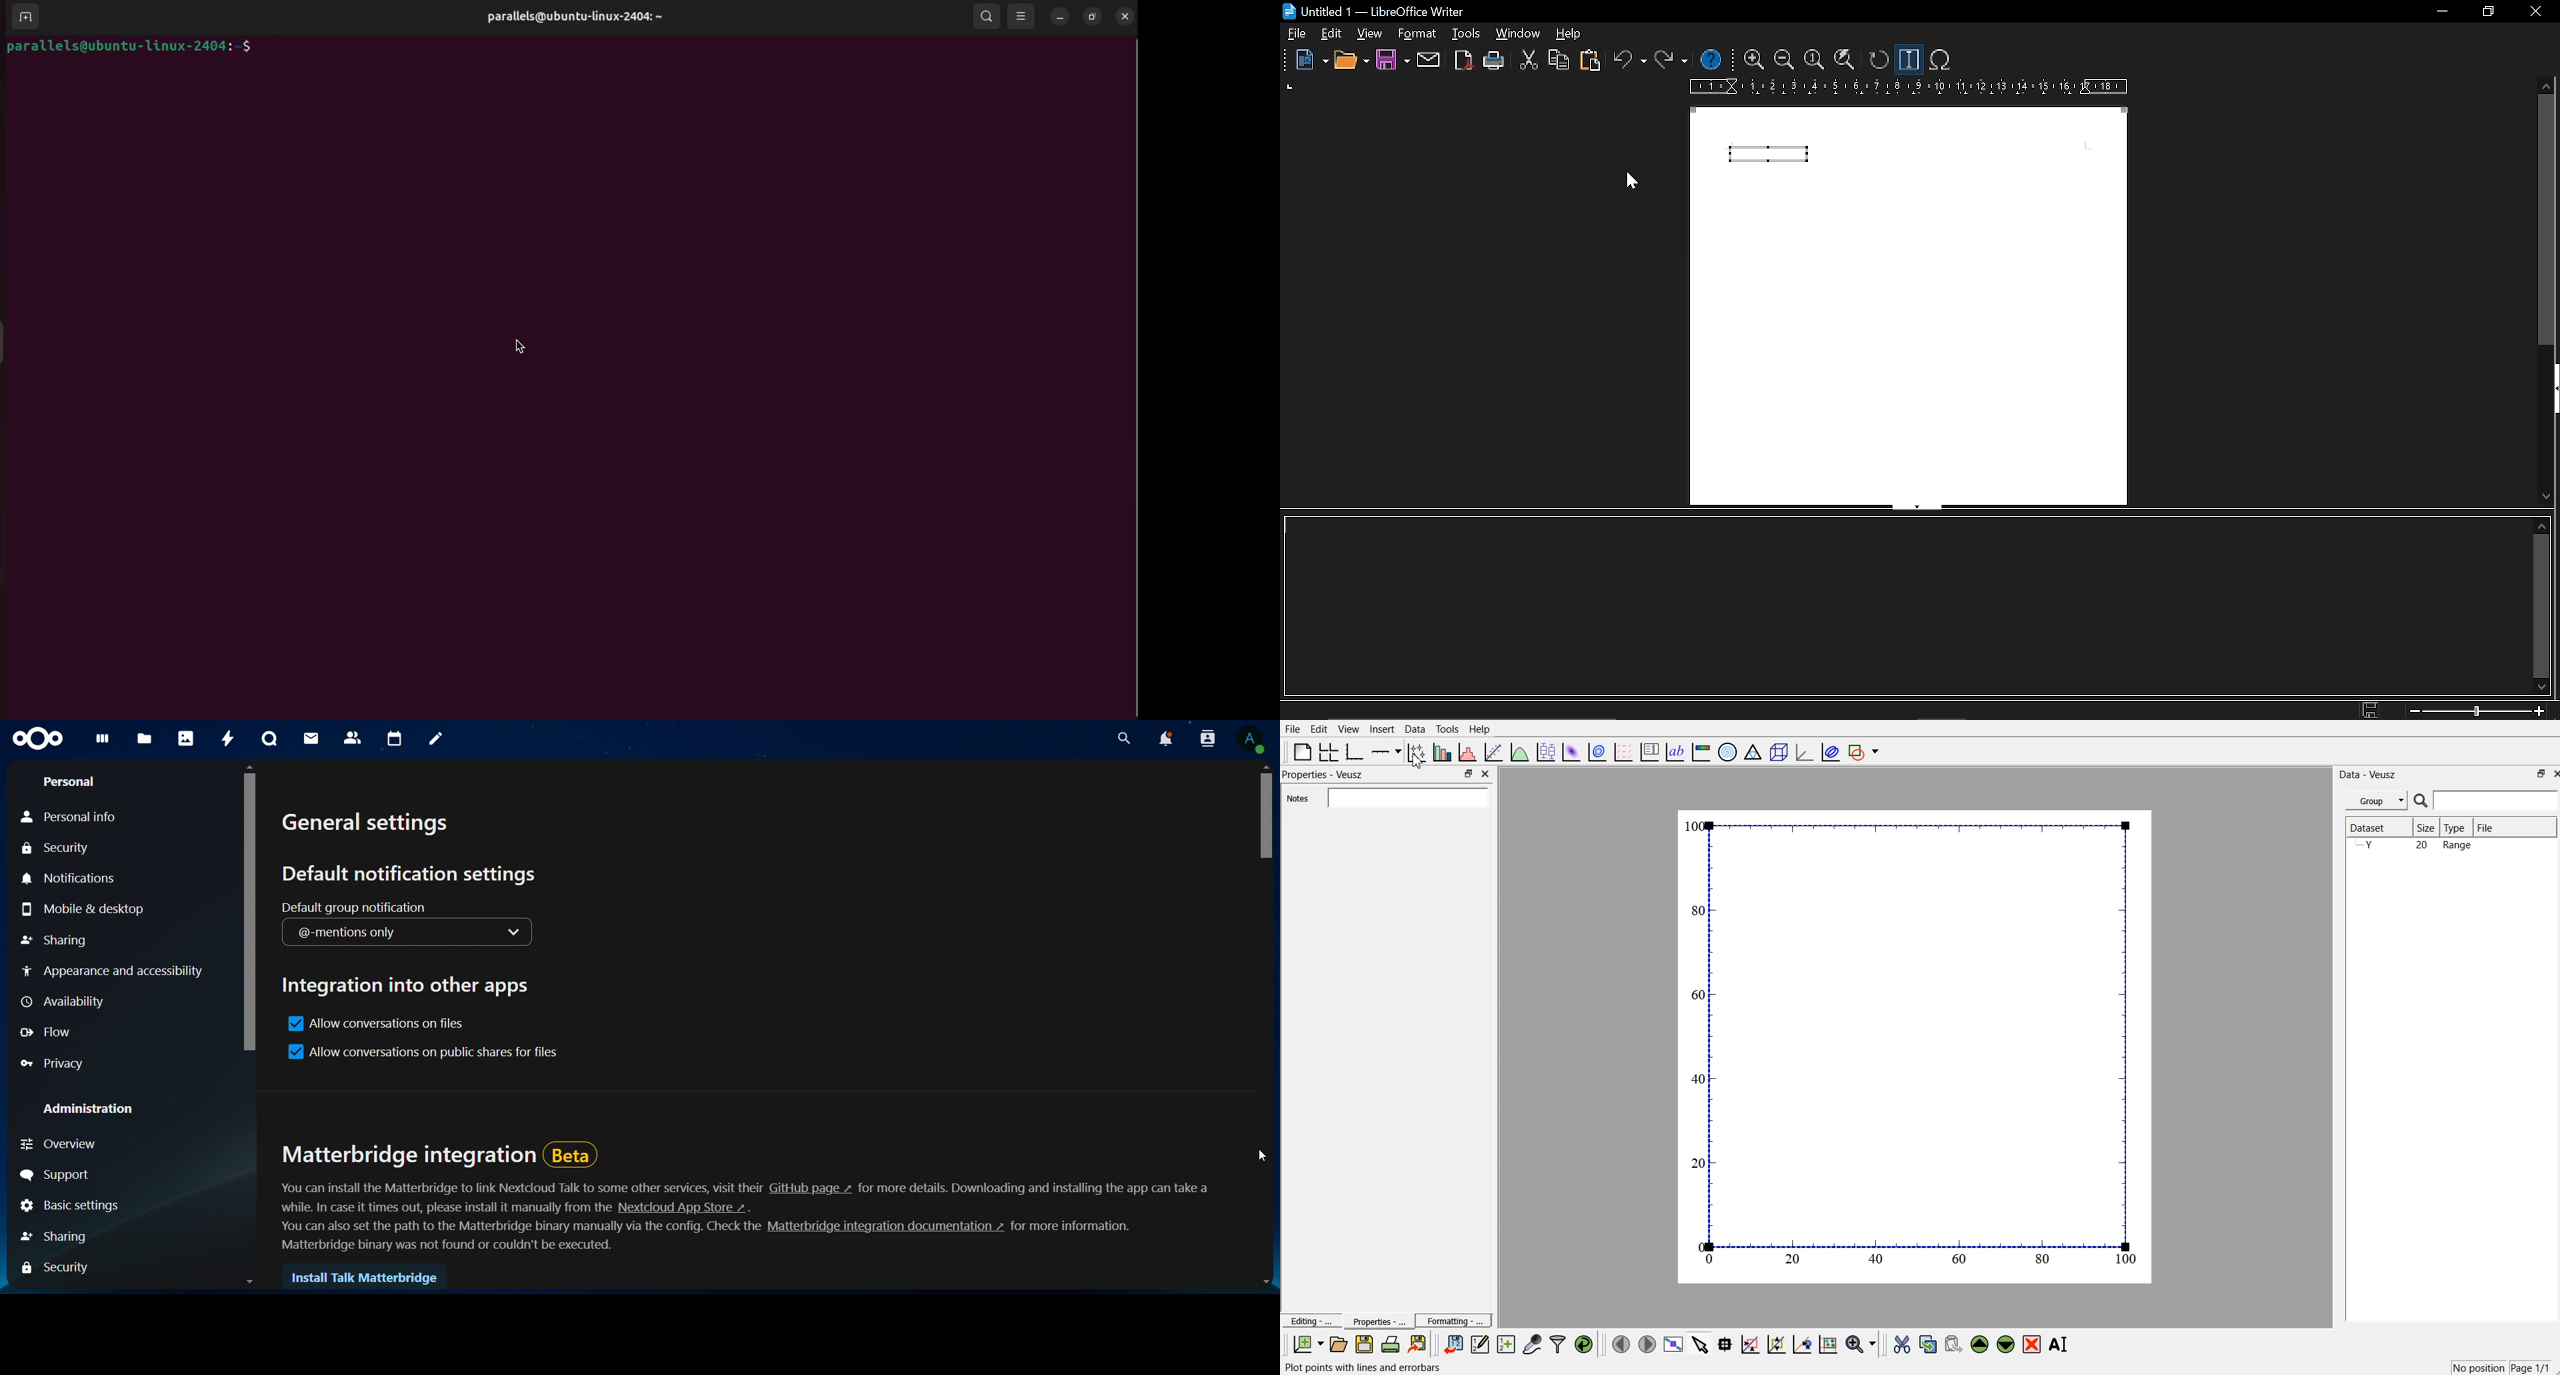 This screenshot has height=1400, width=2576. Describe the element at coordinates (2546, 496) in the screenshot. I see `move down` at that location.